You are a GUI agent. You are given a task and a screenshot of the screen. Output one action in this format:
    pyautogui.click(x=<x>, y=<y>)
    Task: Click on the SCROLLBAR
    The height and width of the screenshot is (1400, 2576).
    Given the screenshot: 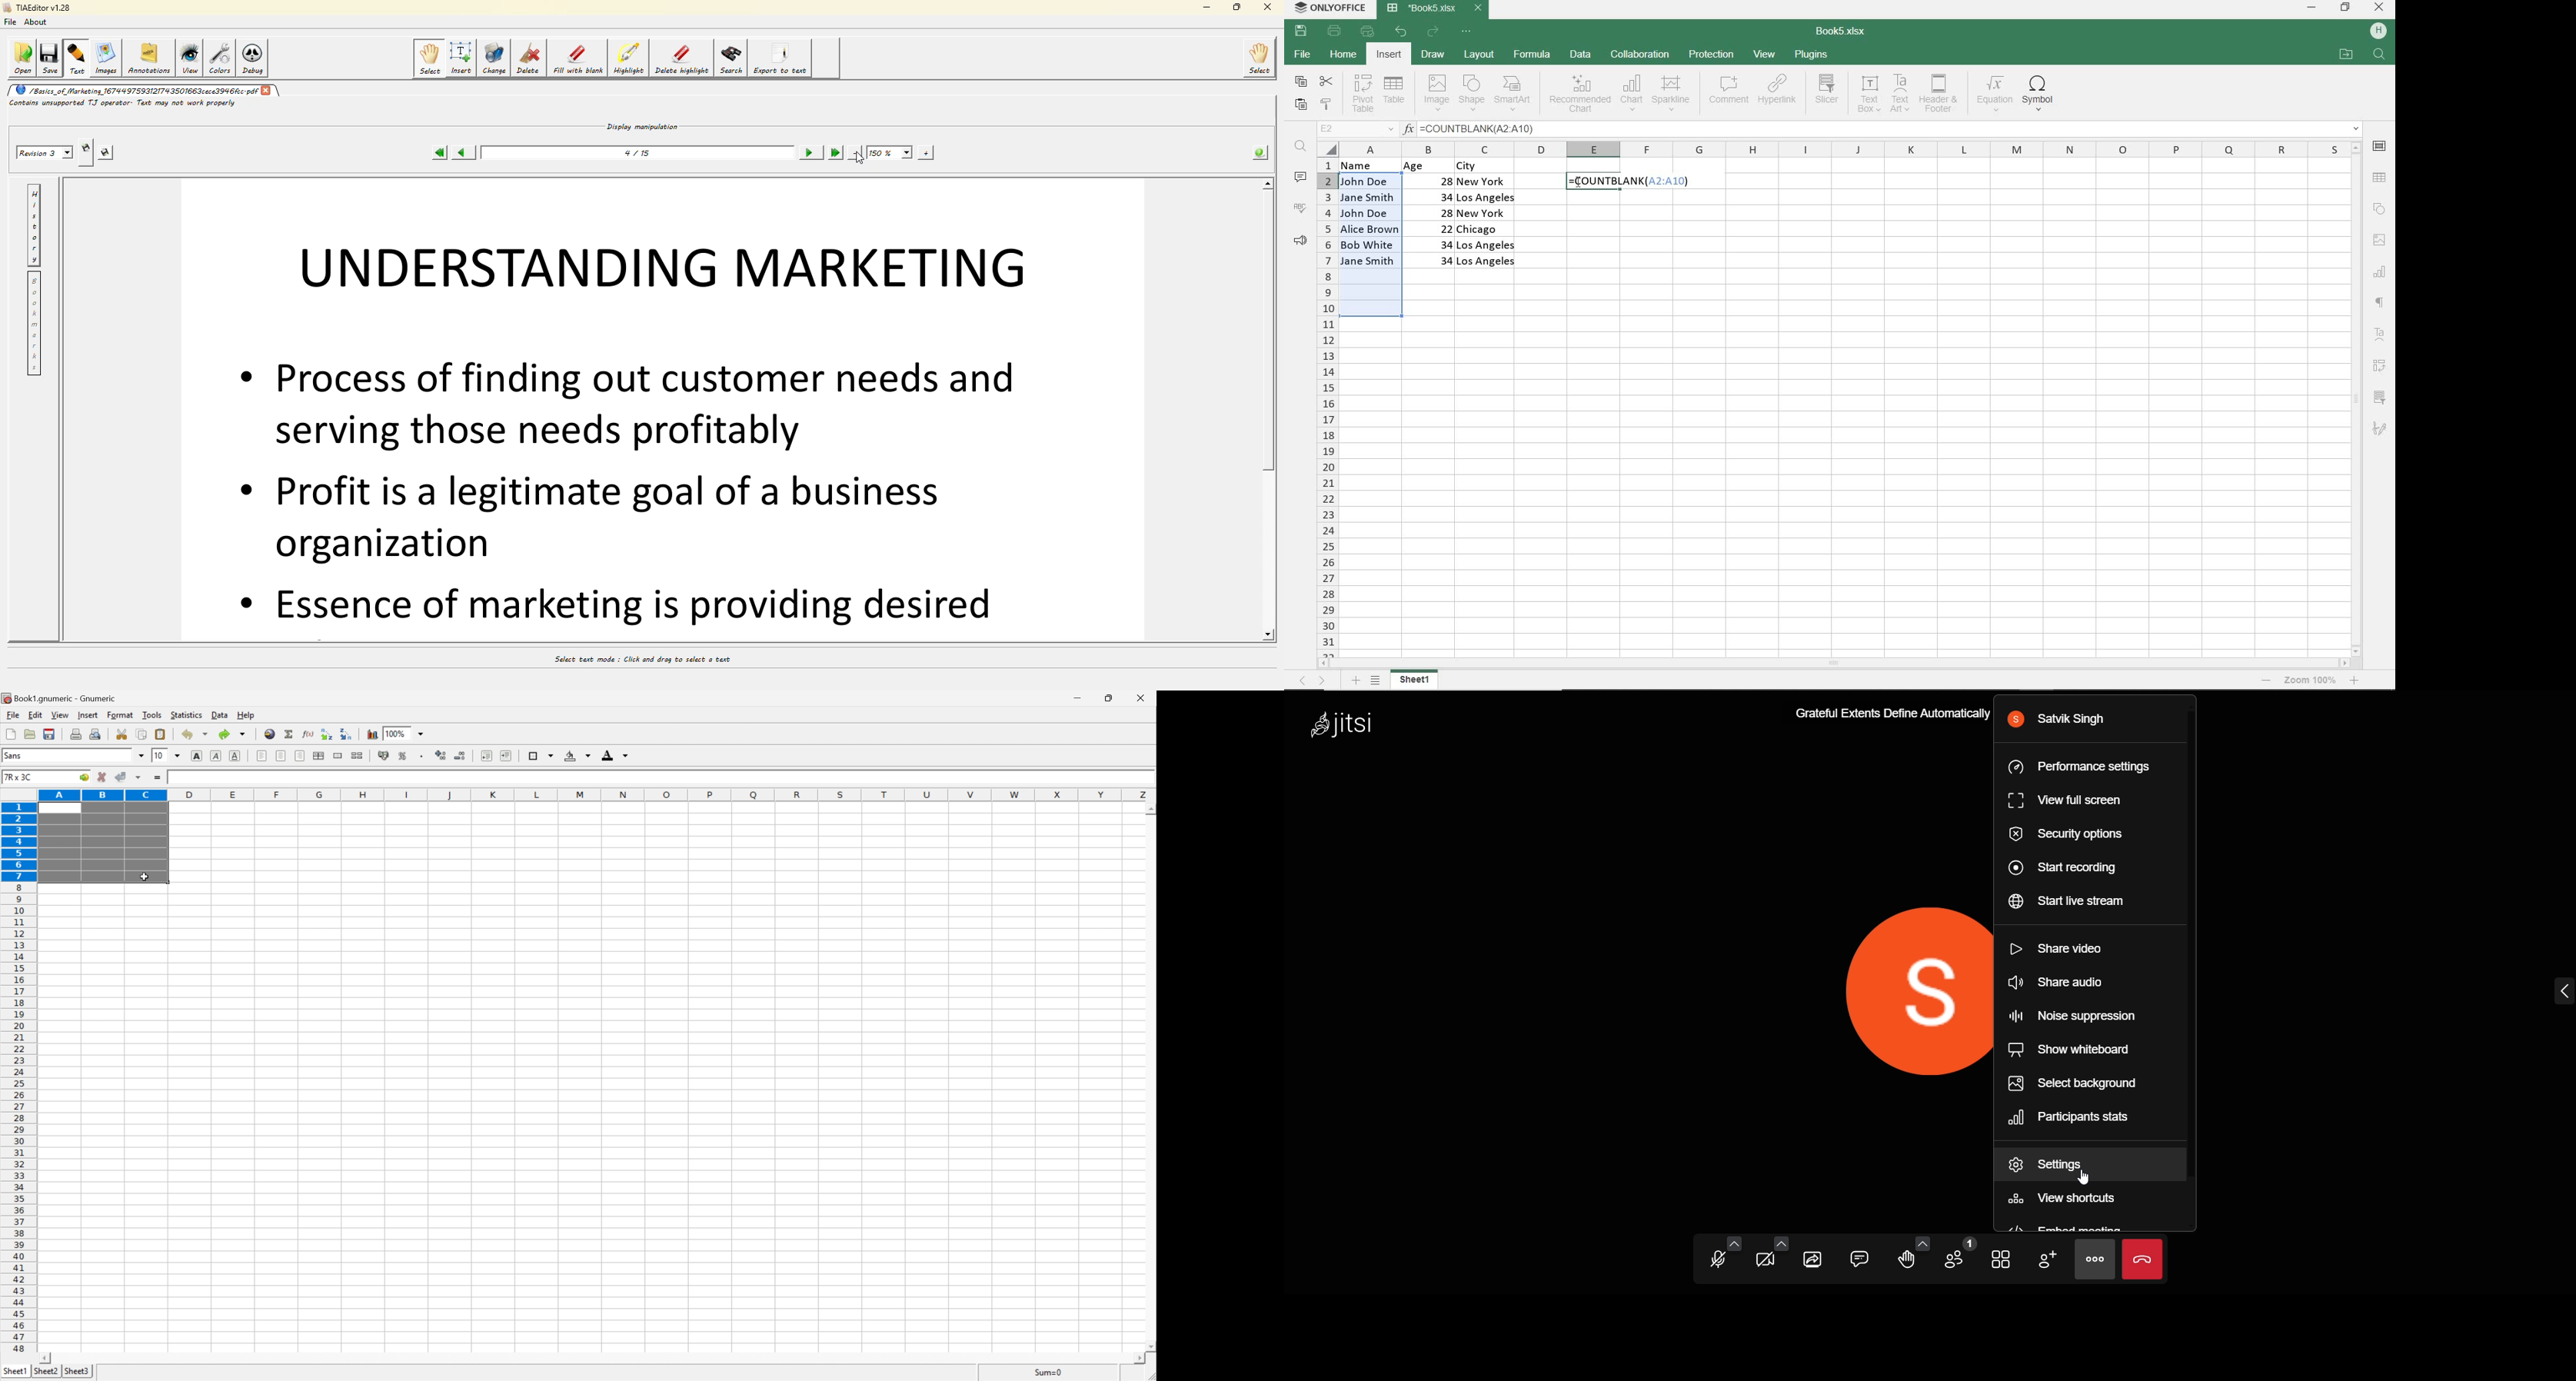 What is the action you would take?
    pyautogui.click(x=2354, y=399)
    